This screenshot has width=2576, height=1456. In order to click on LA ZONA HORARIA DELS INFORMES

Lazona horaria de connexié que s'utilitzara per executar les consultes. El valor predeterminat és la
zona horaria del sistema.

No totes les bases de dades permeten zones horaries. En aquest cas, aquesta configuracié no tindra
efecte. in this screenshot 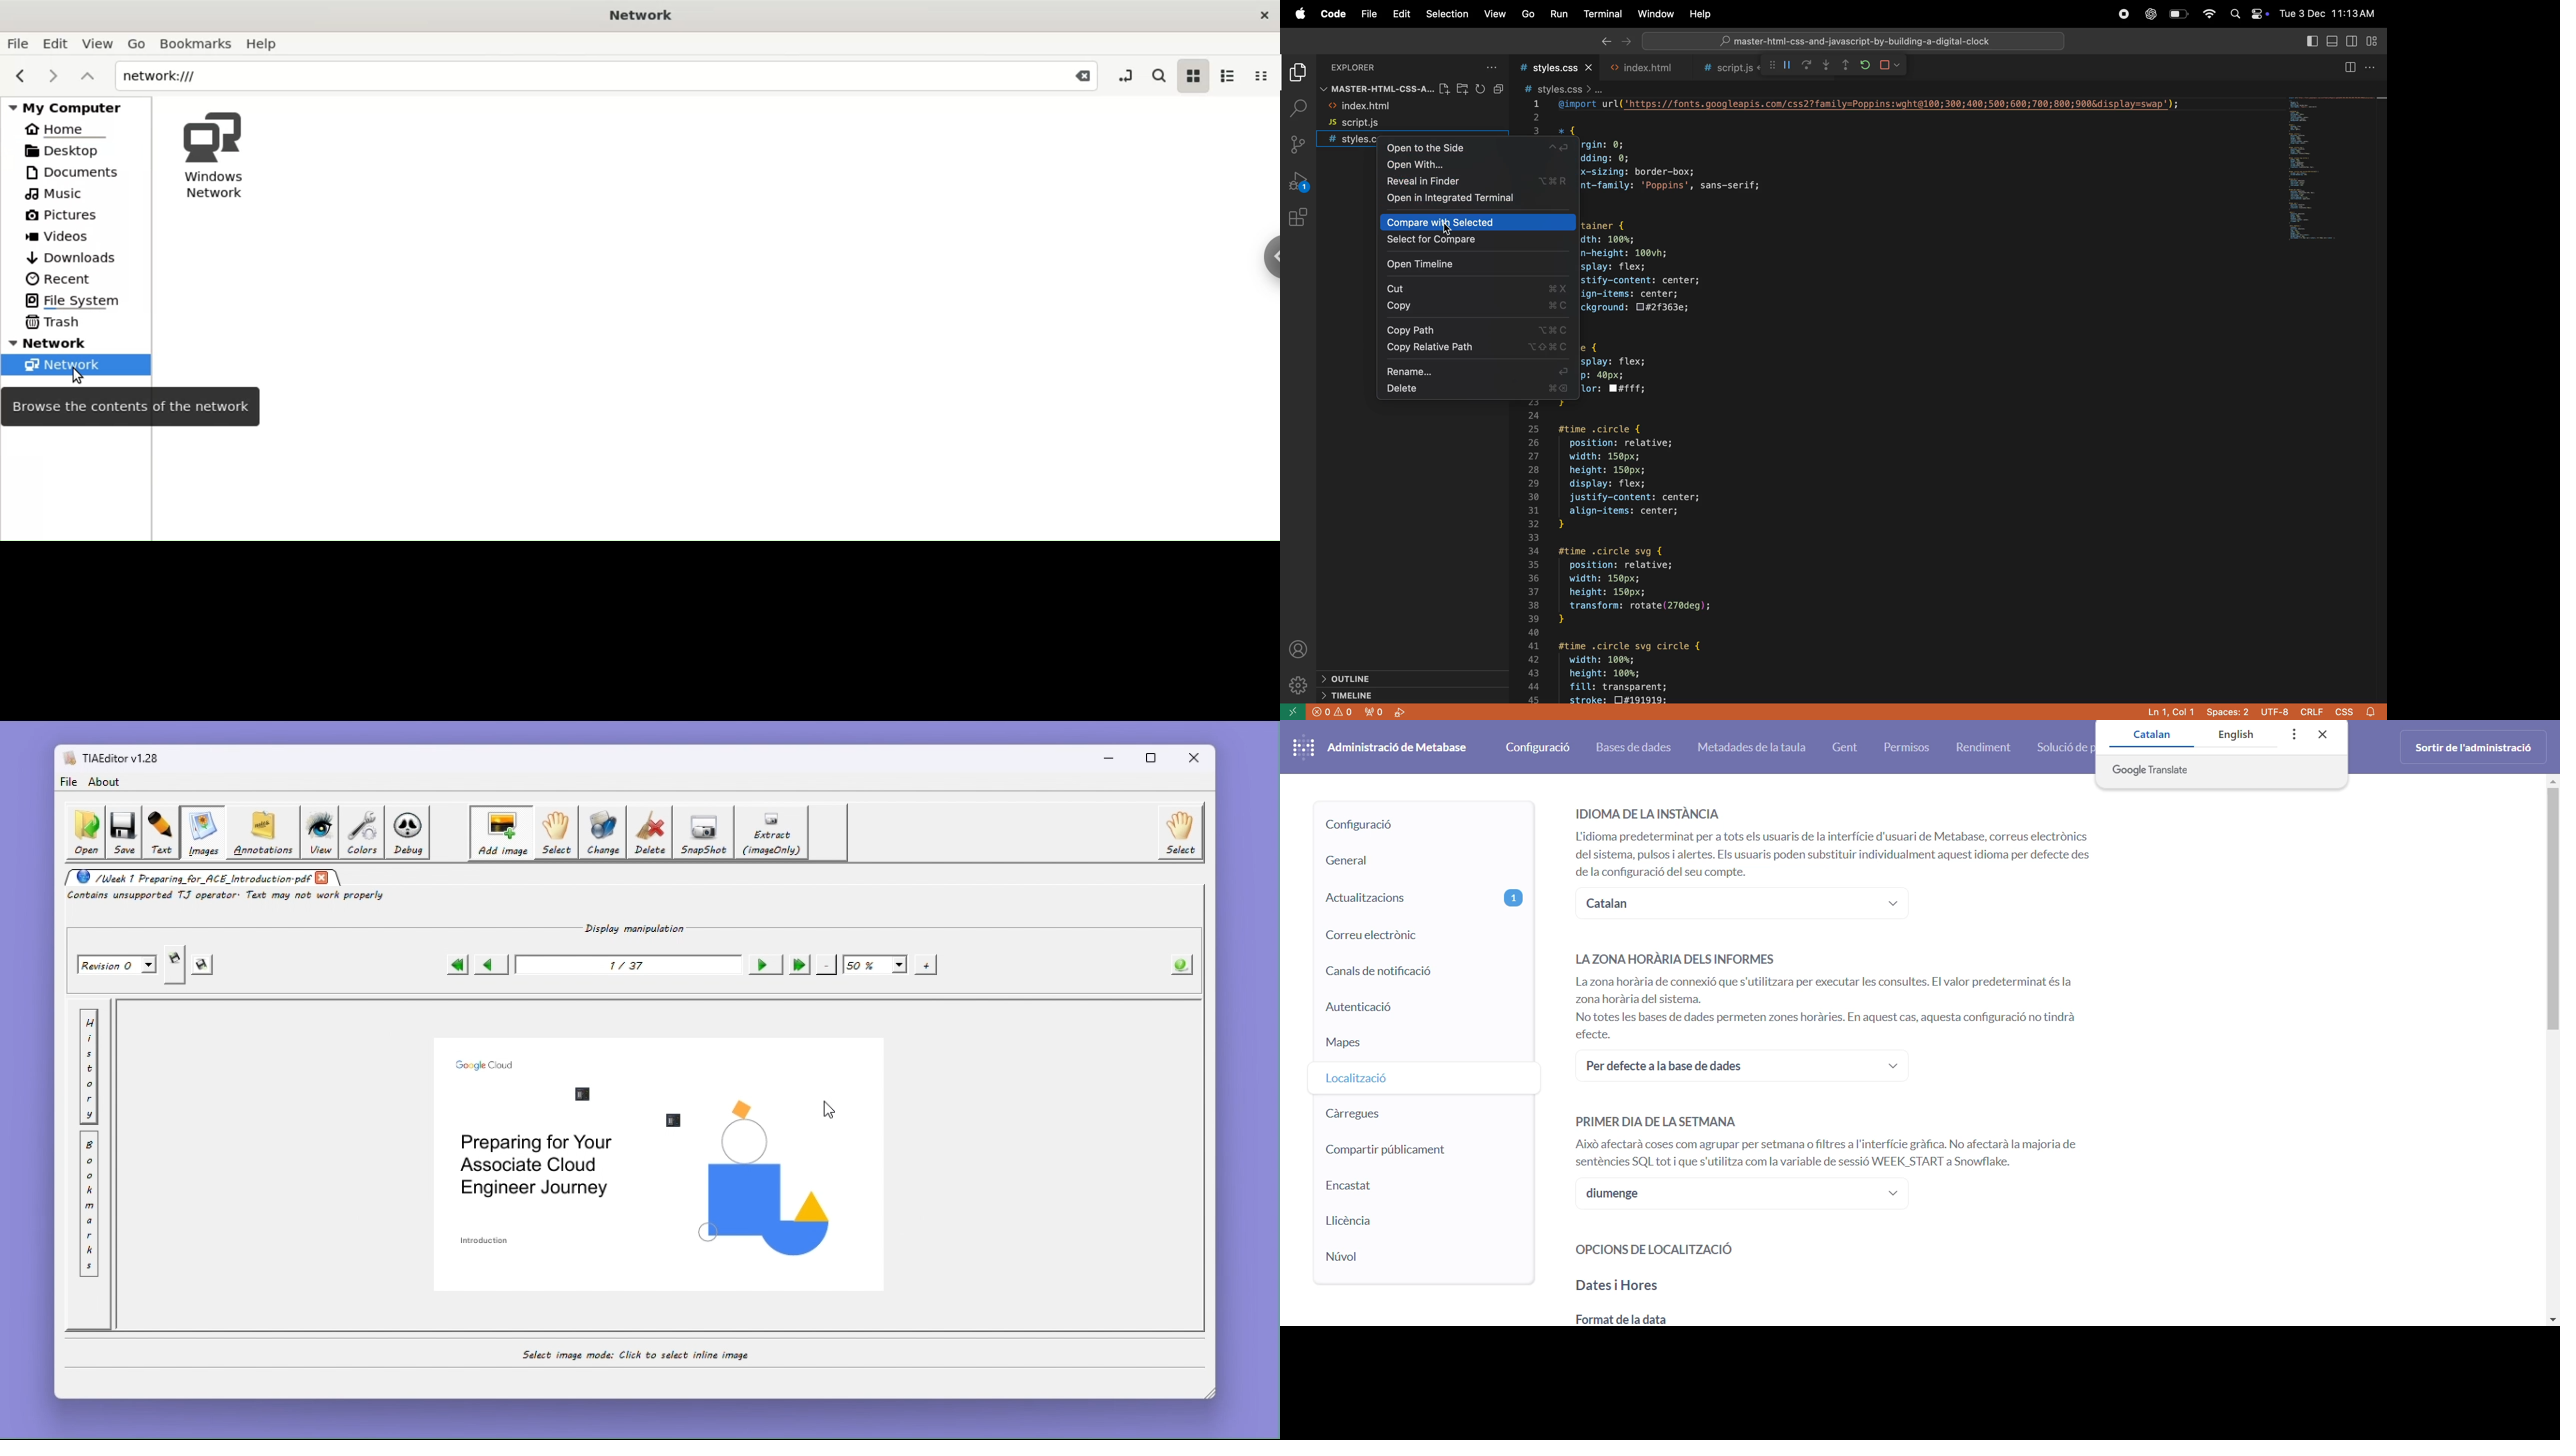, I will do `click(1830, 993)`.